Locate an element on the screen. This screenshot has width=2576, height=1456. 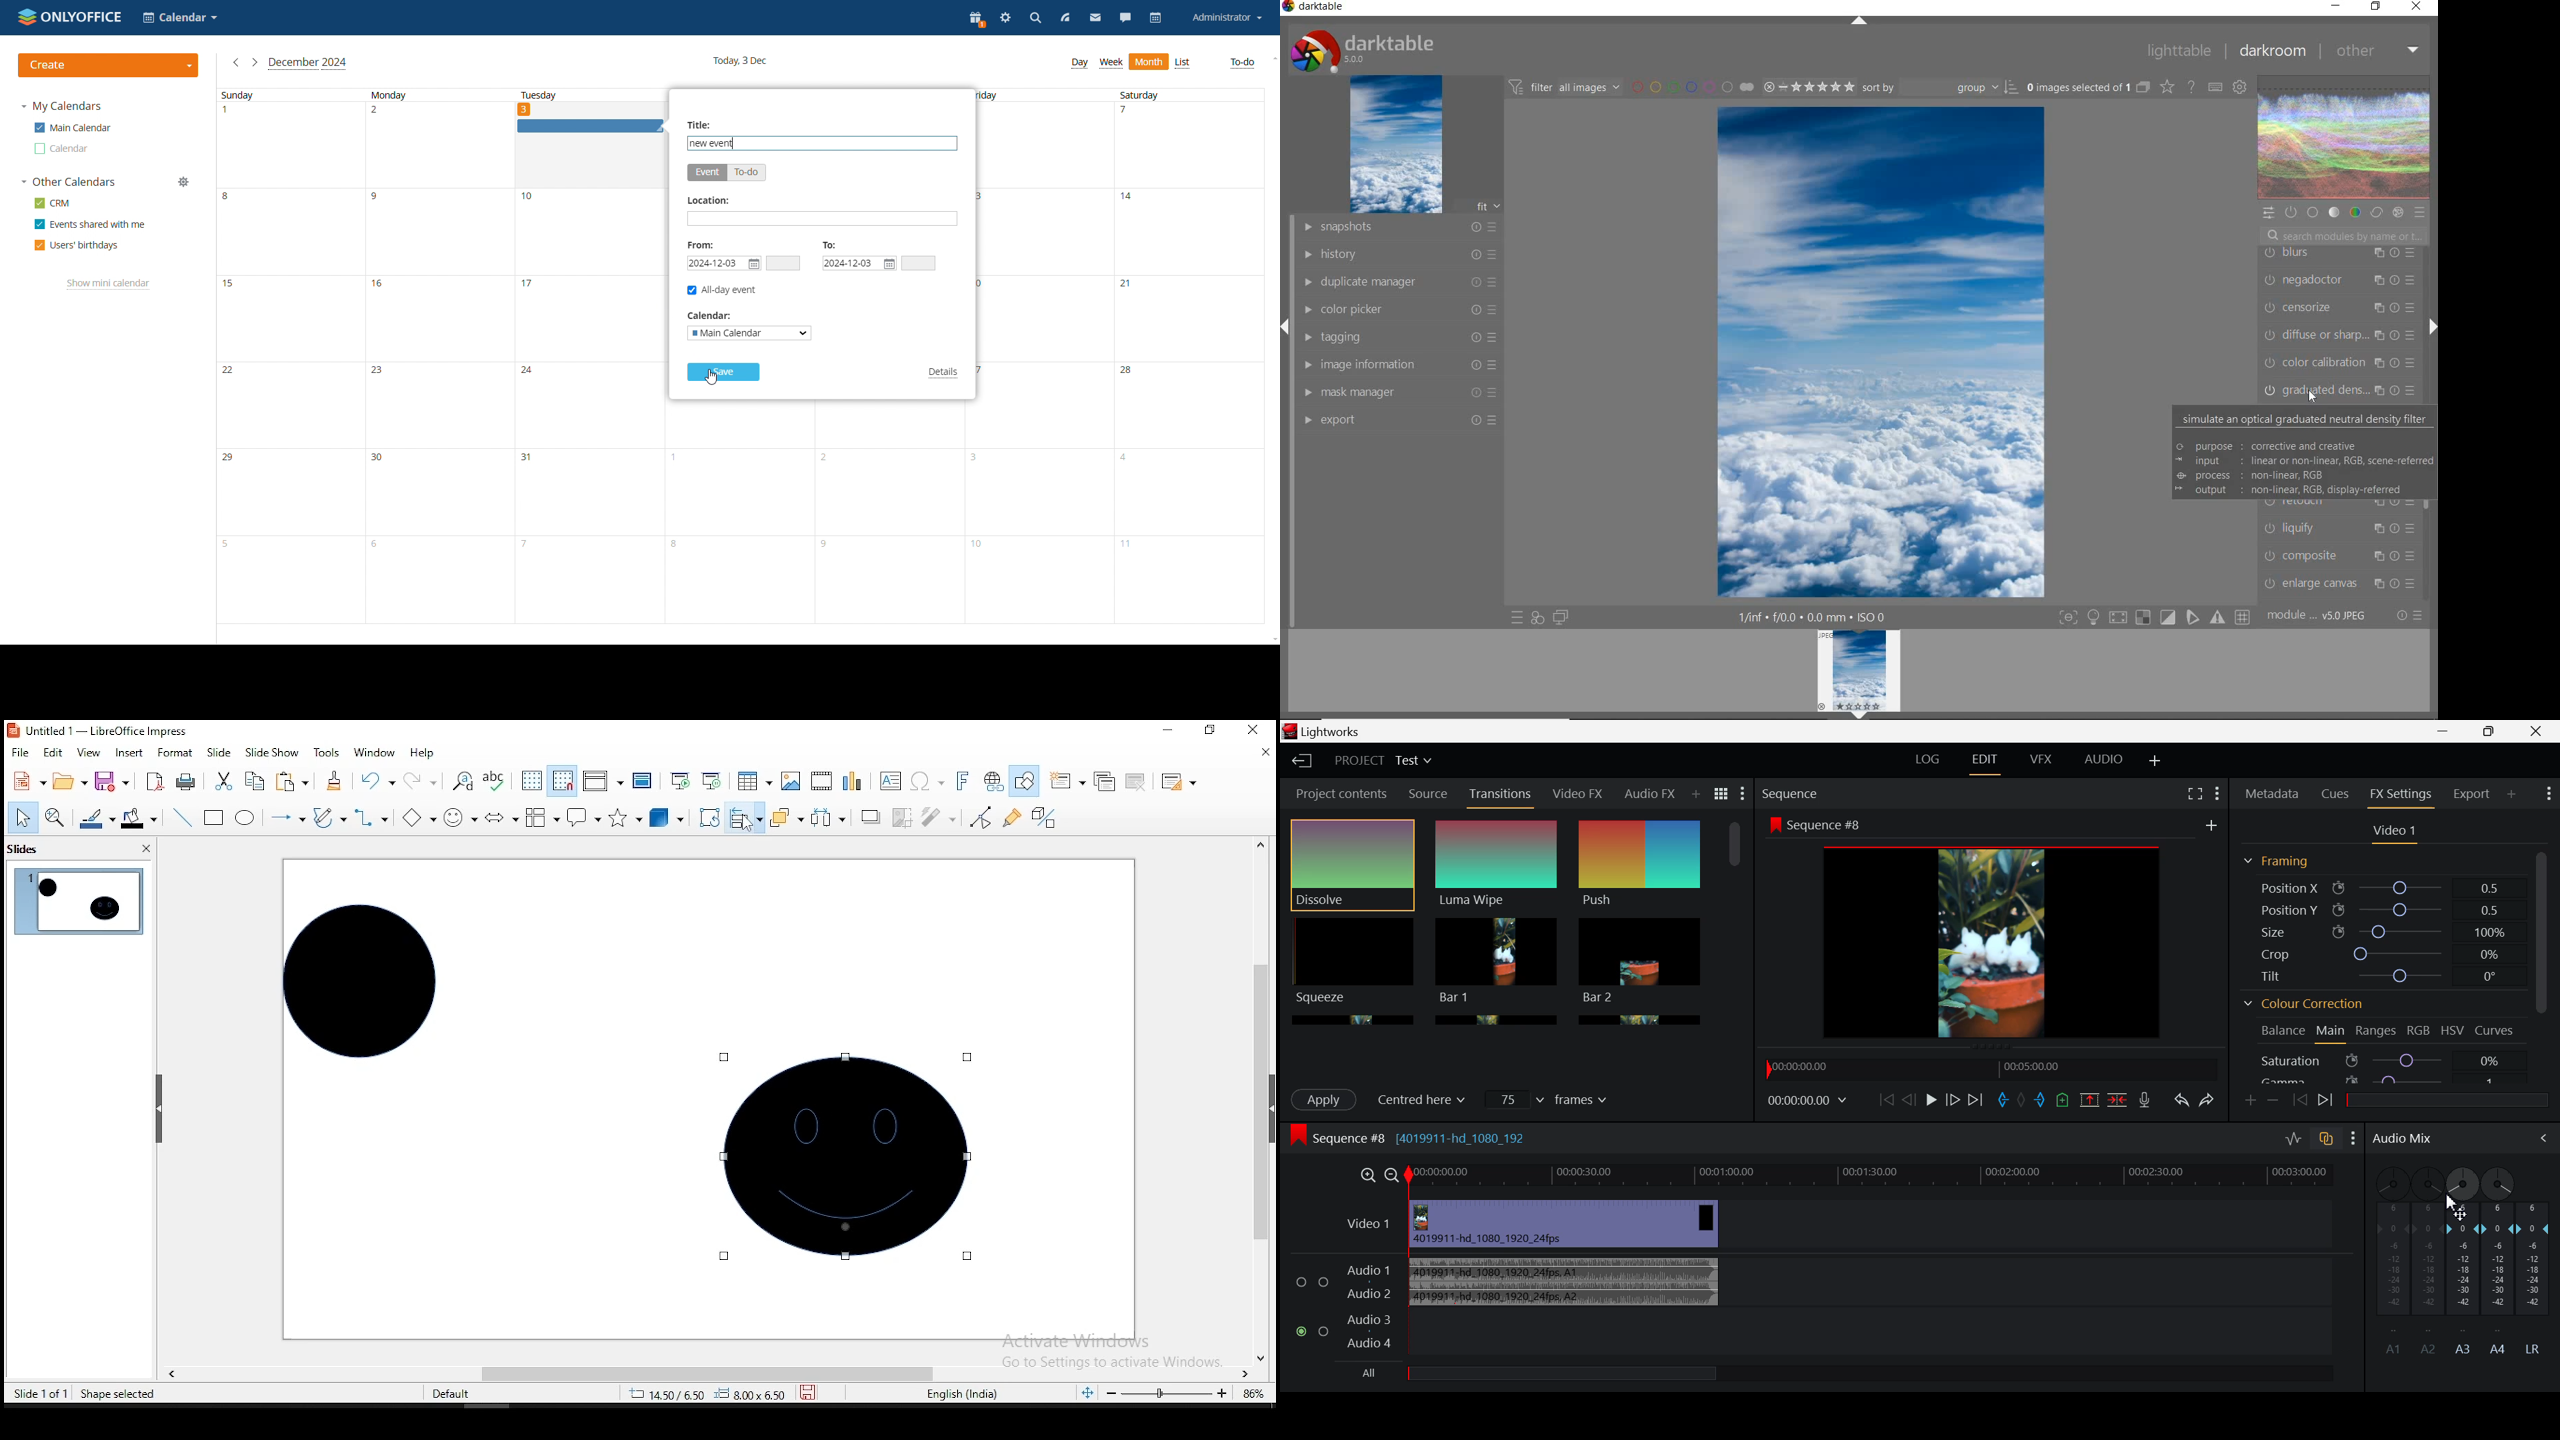
Add Panel is located at coordinates (1696, 795).